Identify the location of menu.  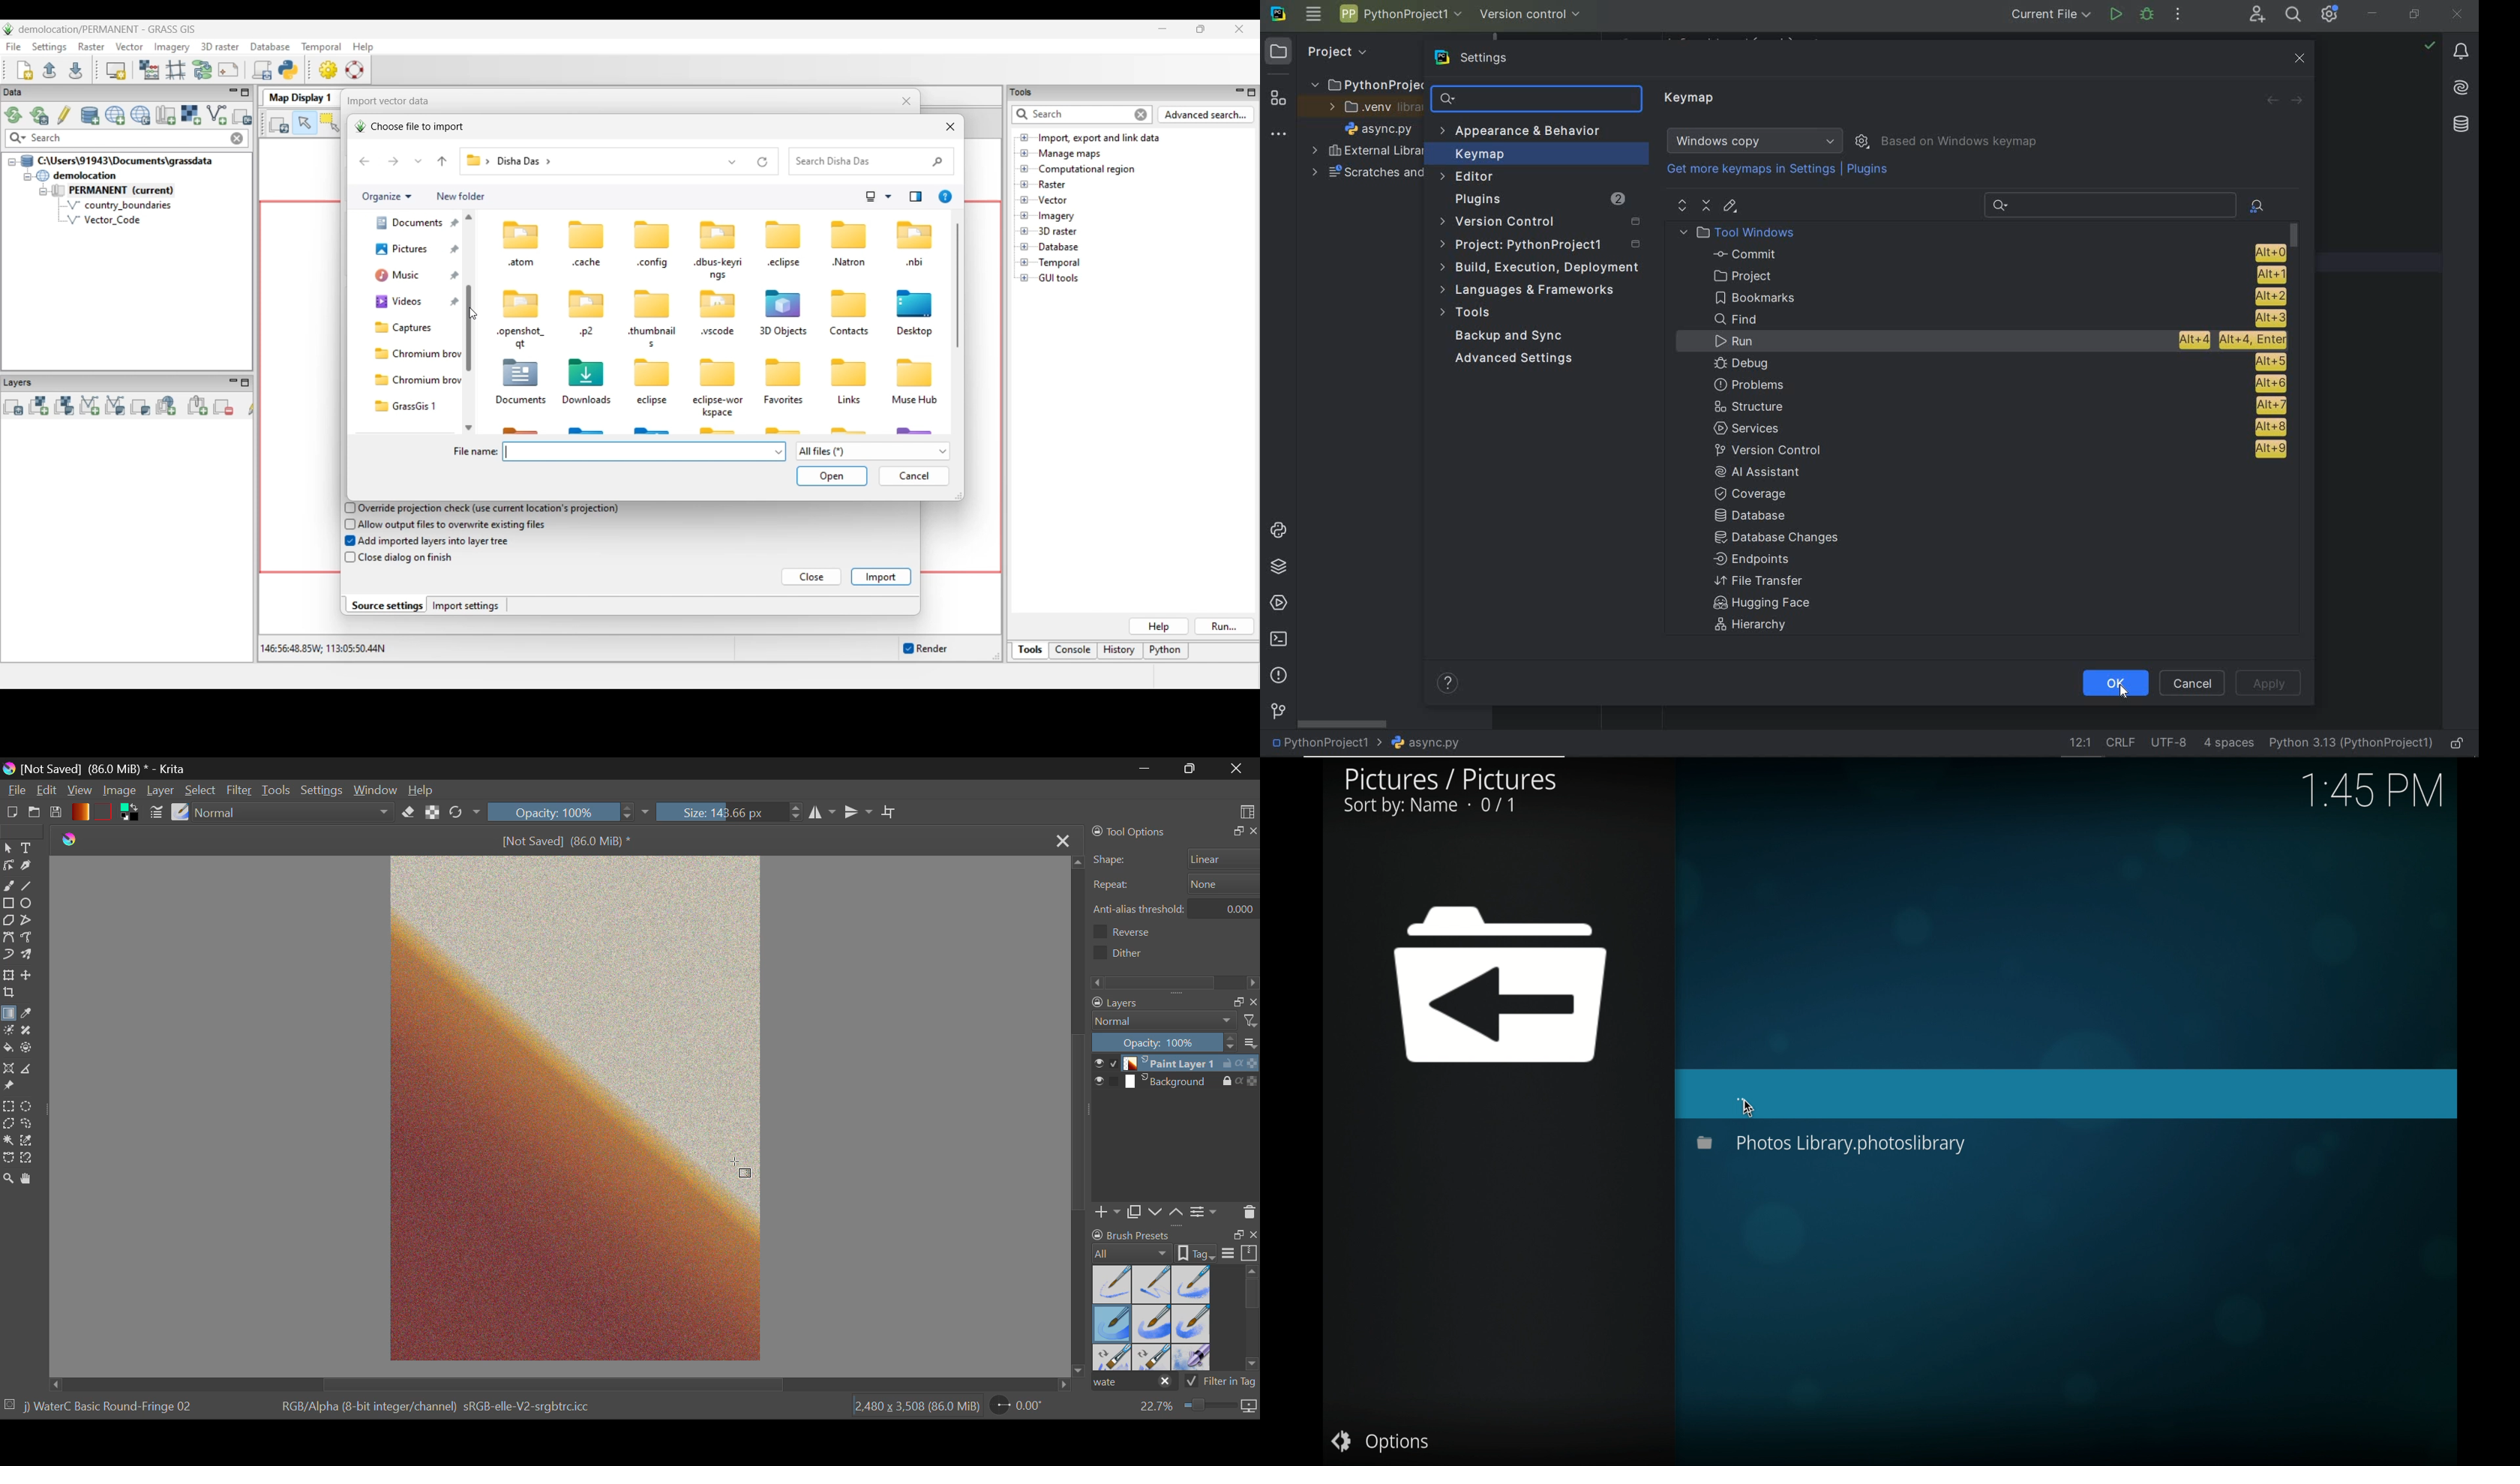
(1252, 1045).